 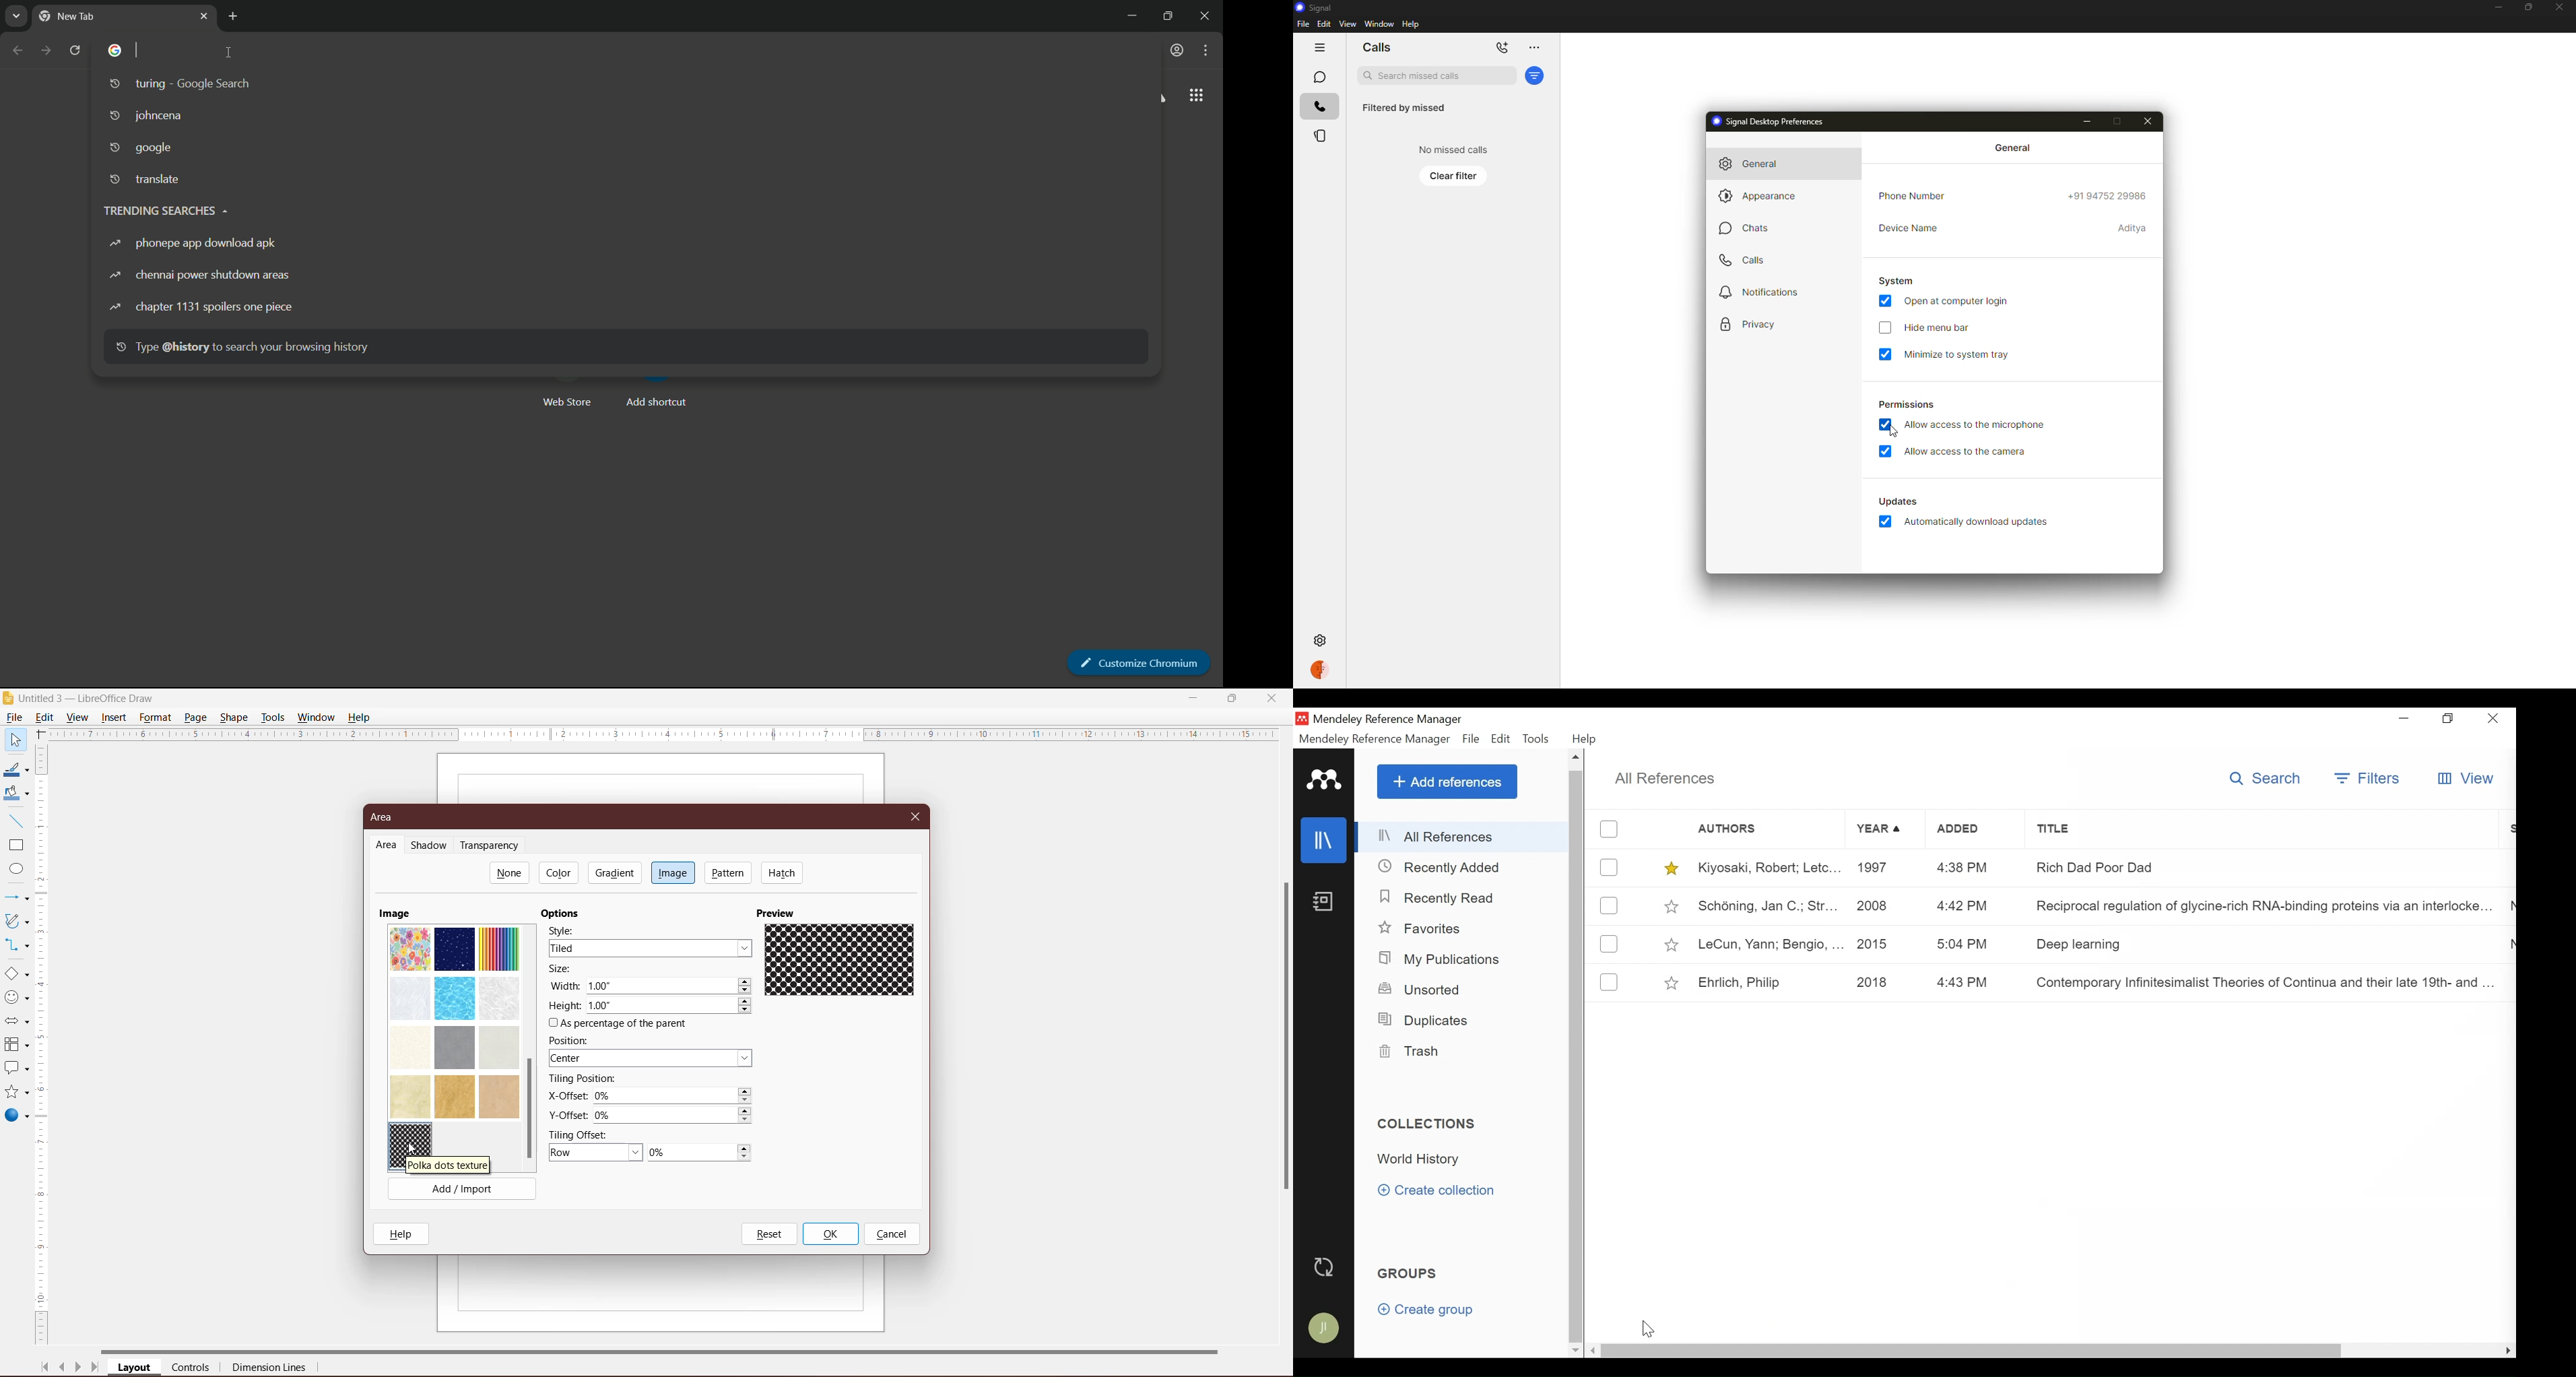 What do you see at coordinates (2133, 227) in the screenshot?
I see `device name` at bounding box center [2133, 227].